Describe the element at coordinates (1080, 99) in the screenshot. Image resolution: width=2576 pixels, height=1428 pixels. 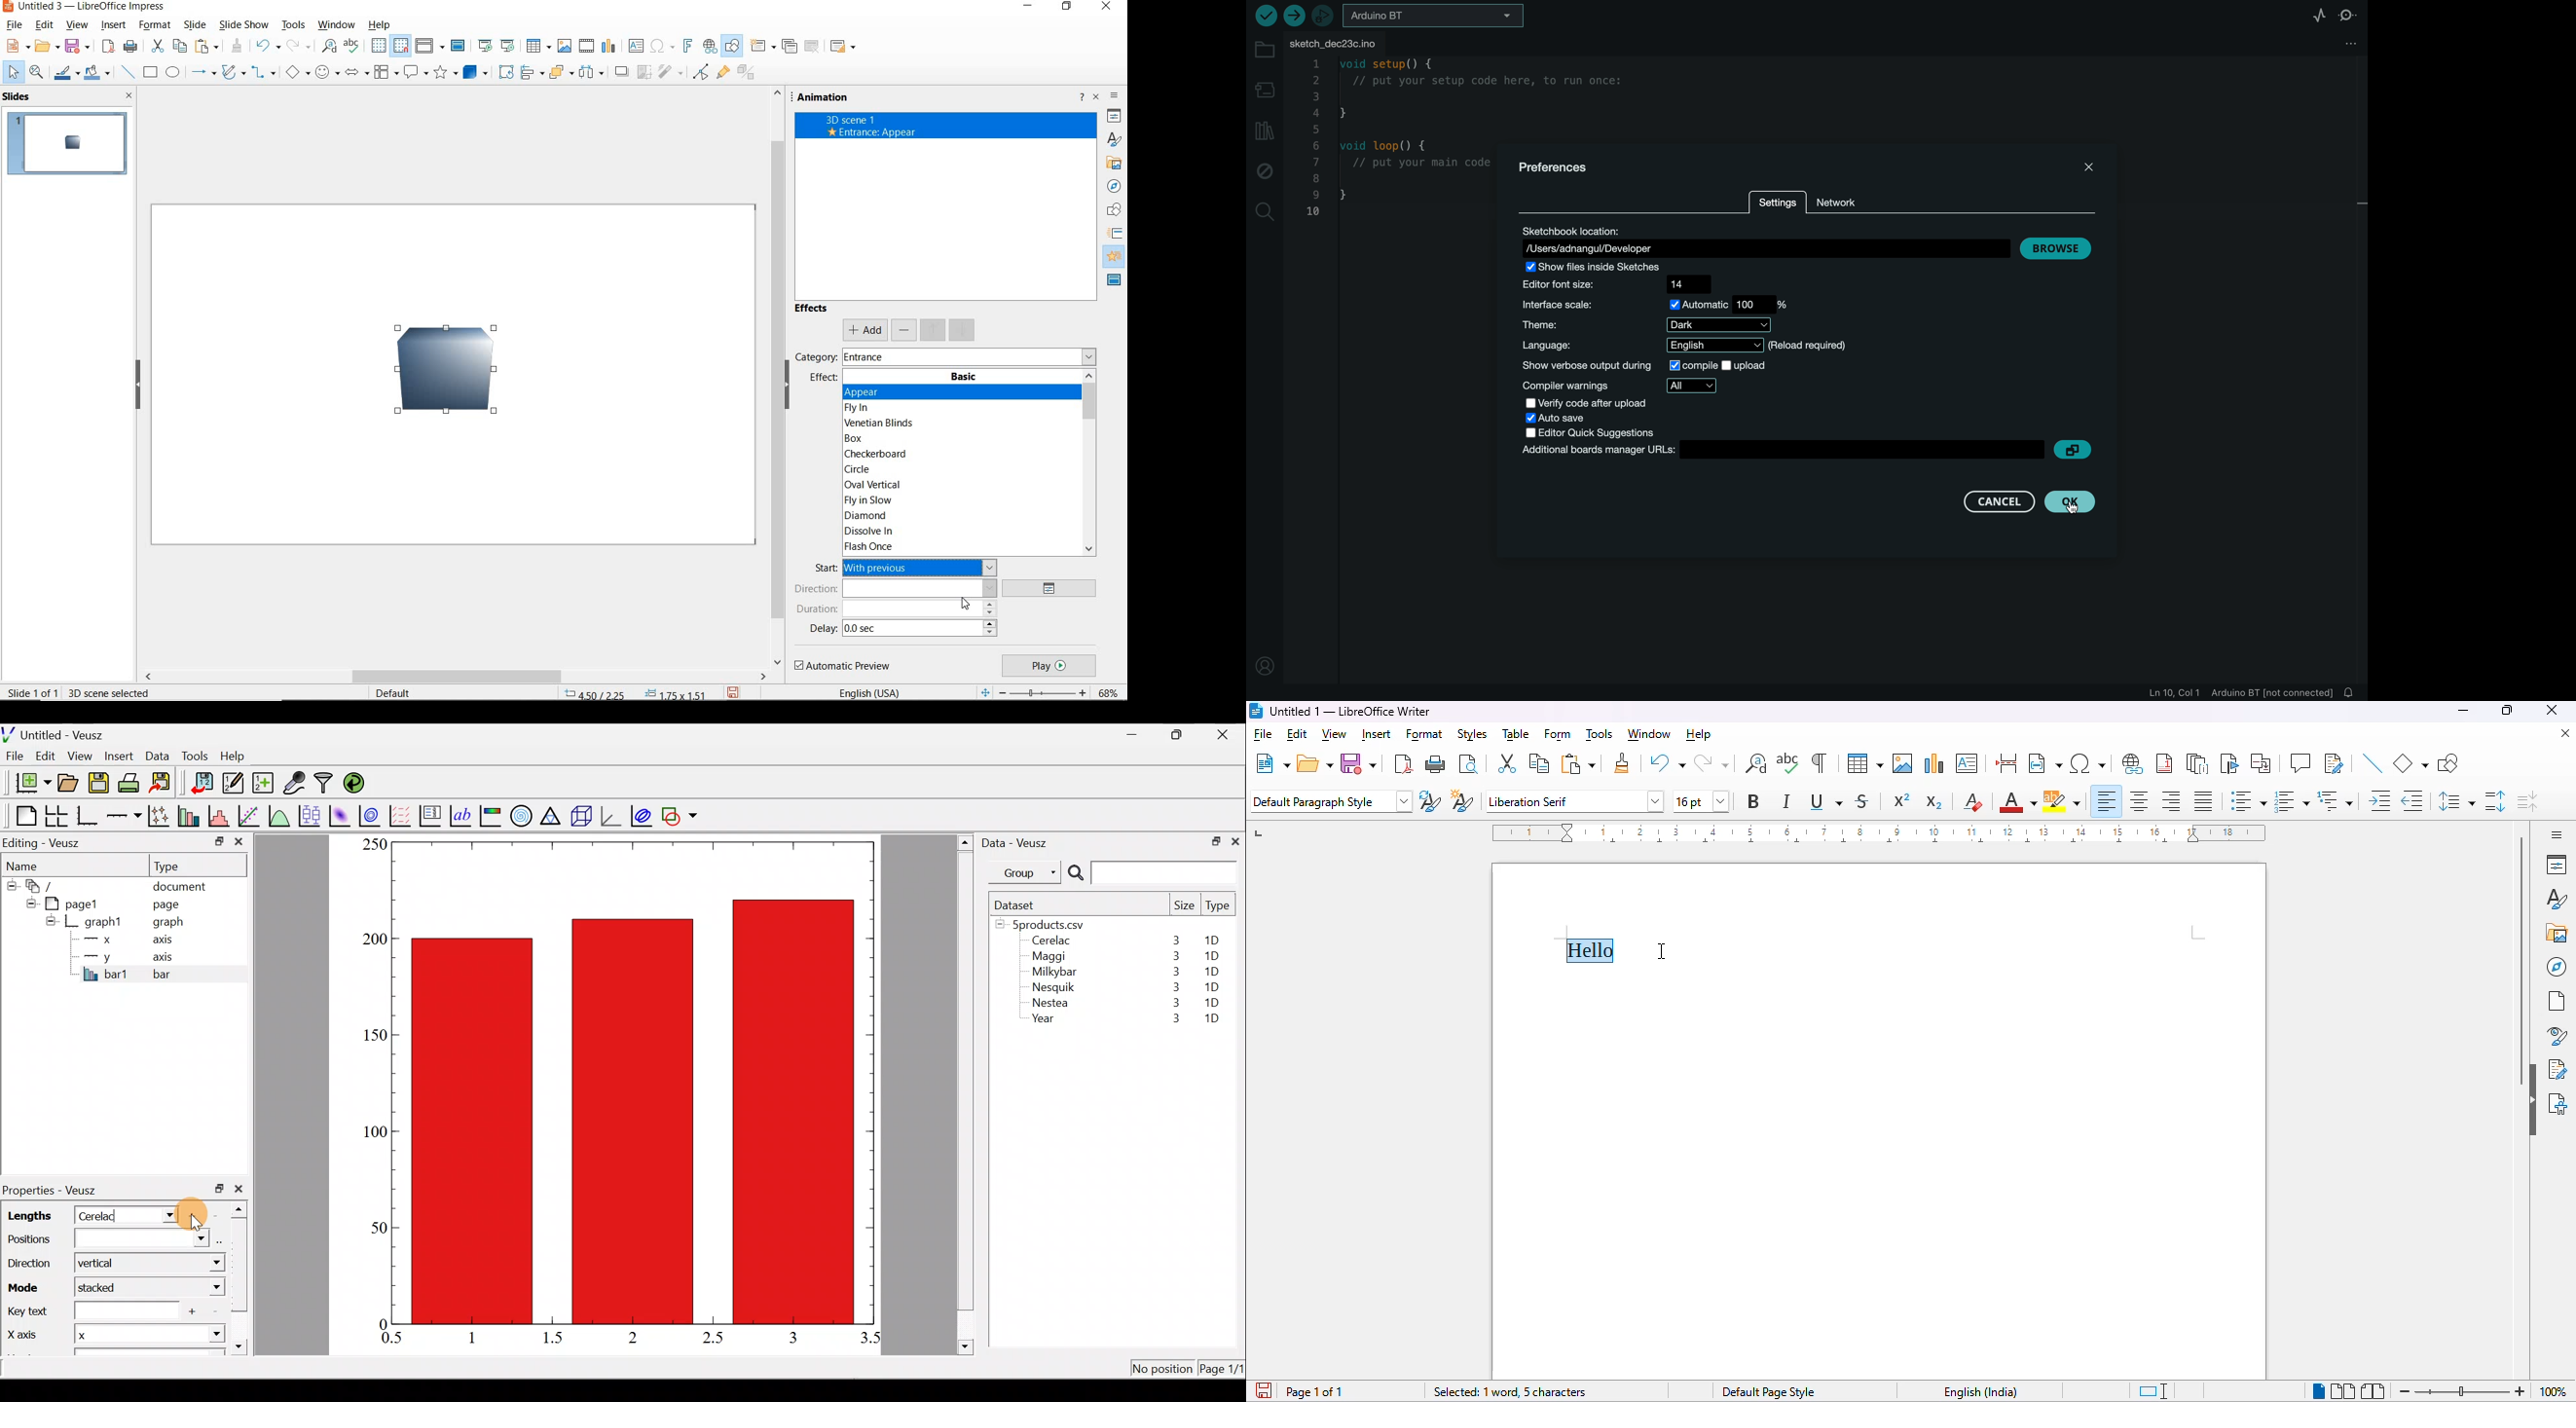
I see `help about sidebar deck` at that location.